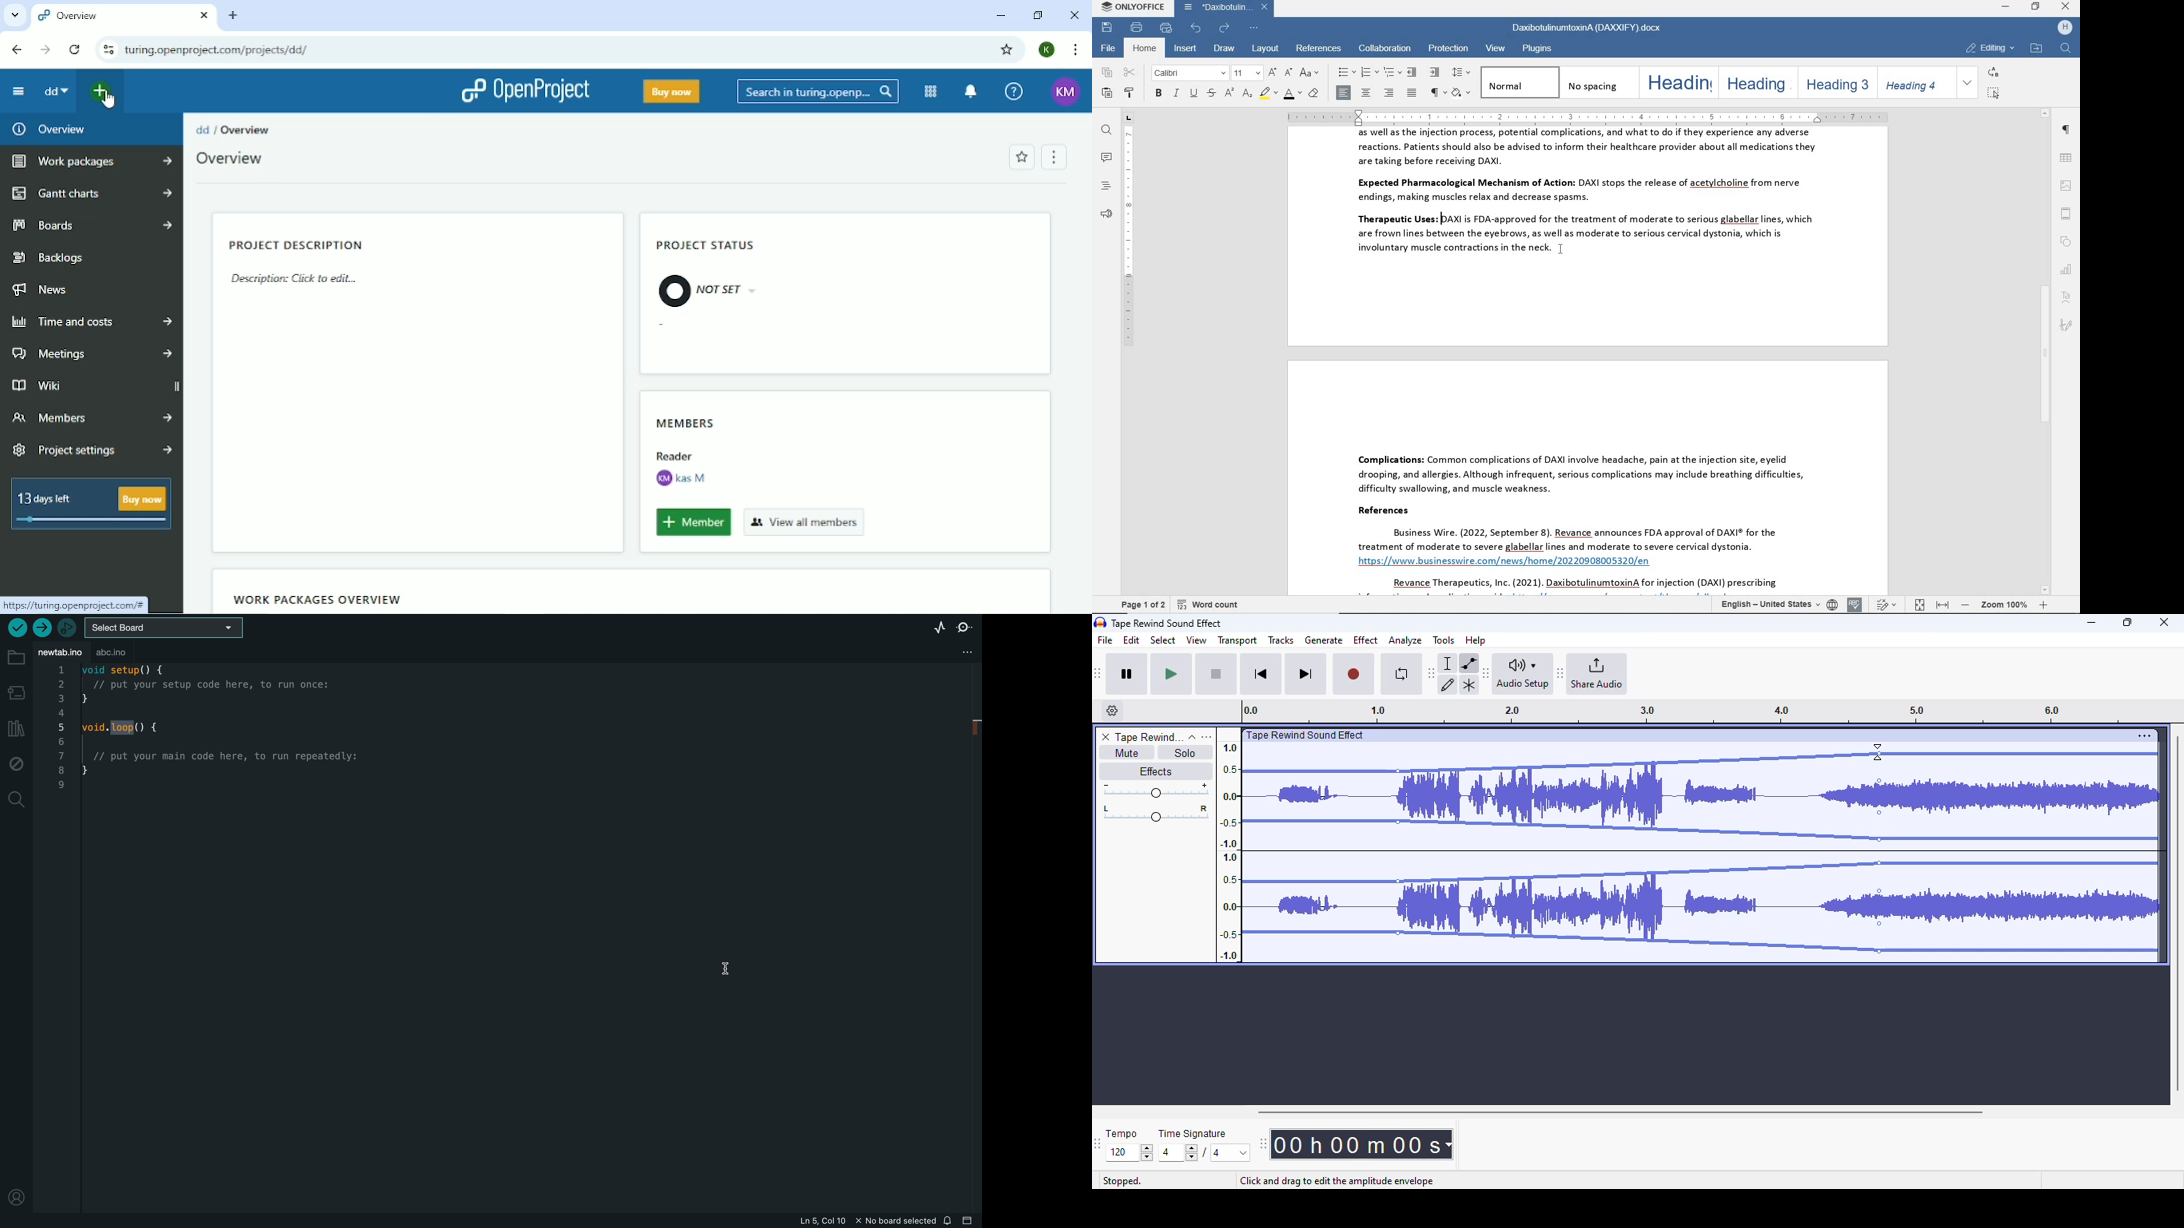  What do you see at coordinates (1365, 640) in the screenshot?
I see `effect` at bounding box center [1365, 640].